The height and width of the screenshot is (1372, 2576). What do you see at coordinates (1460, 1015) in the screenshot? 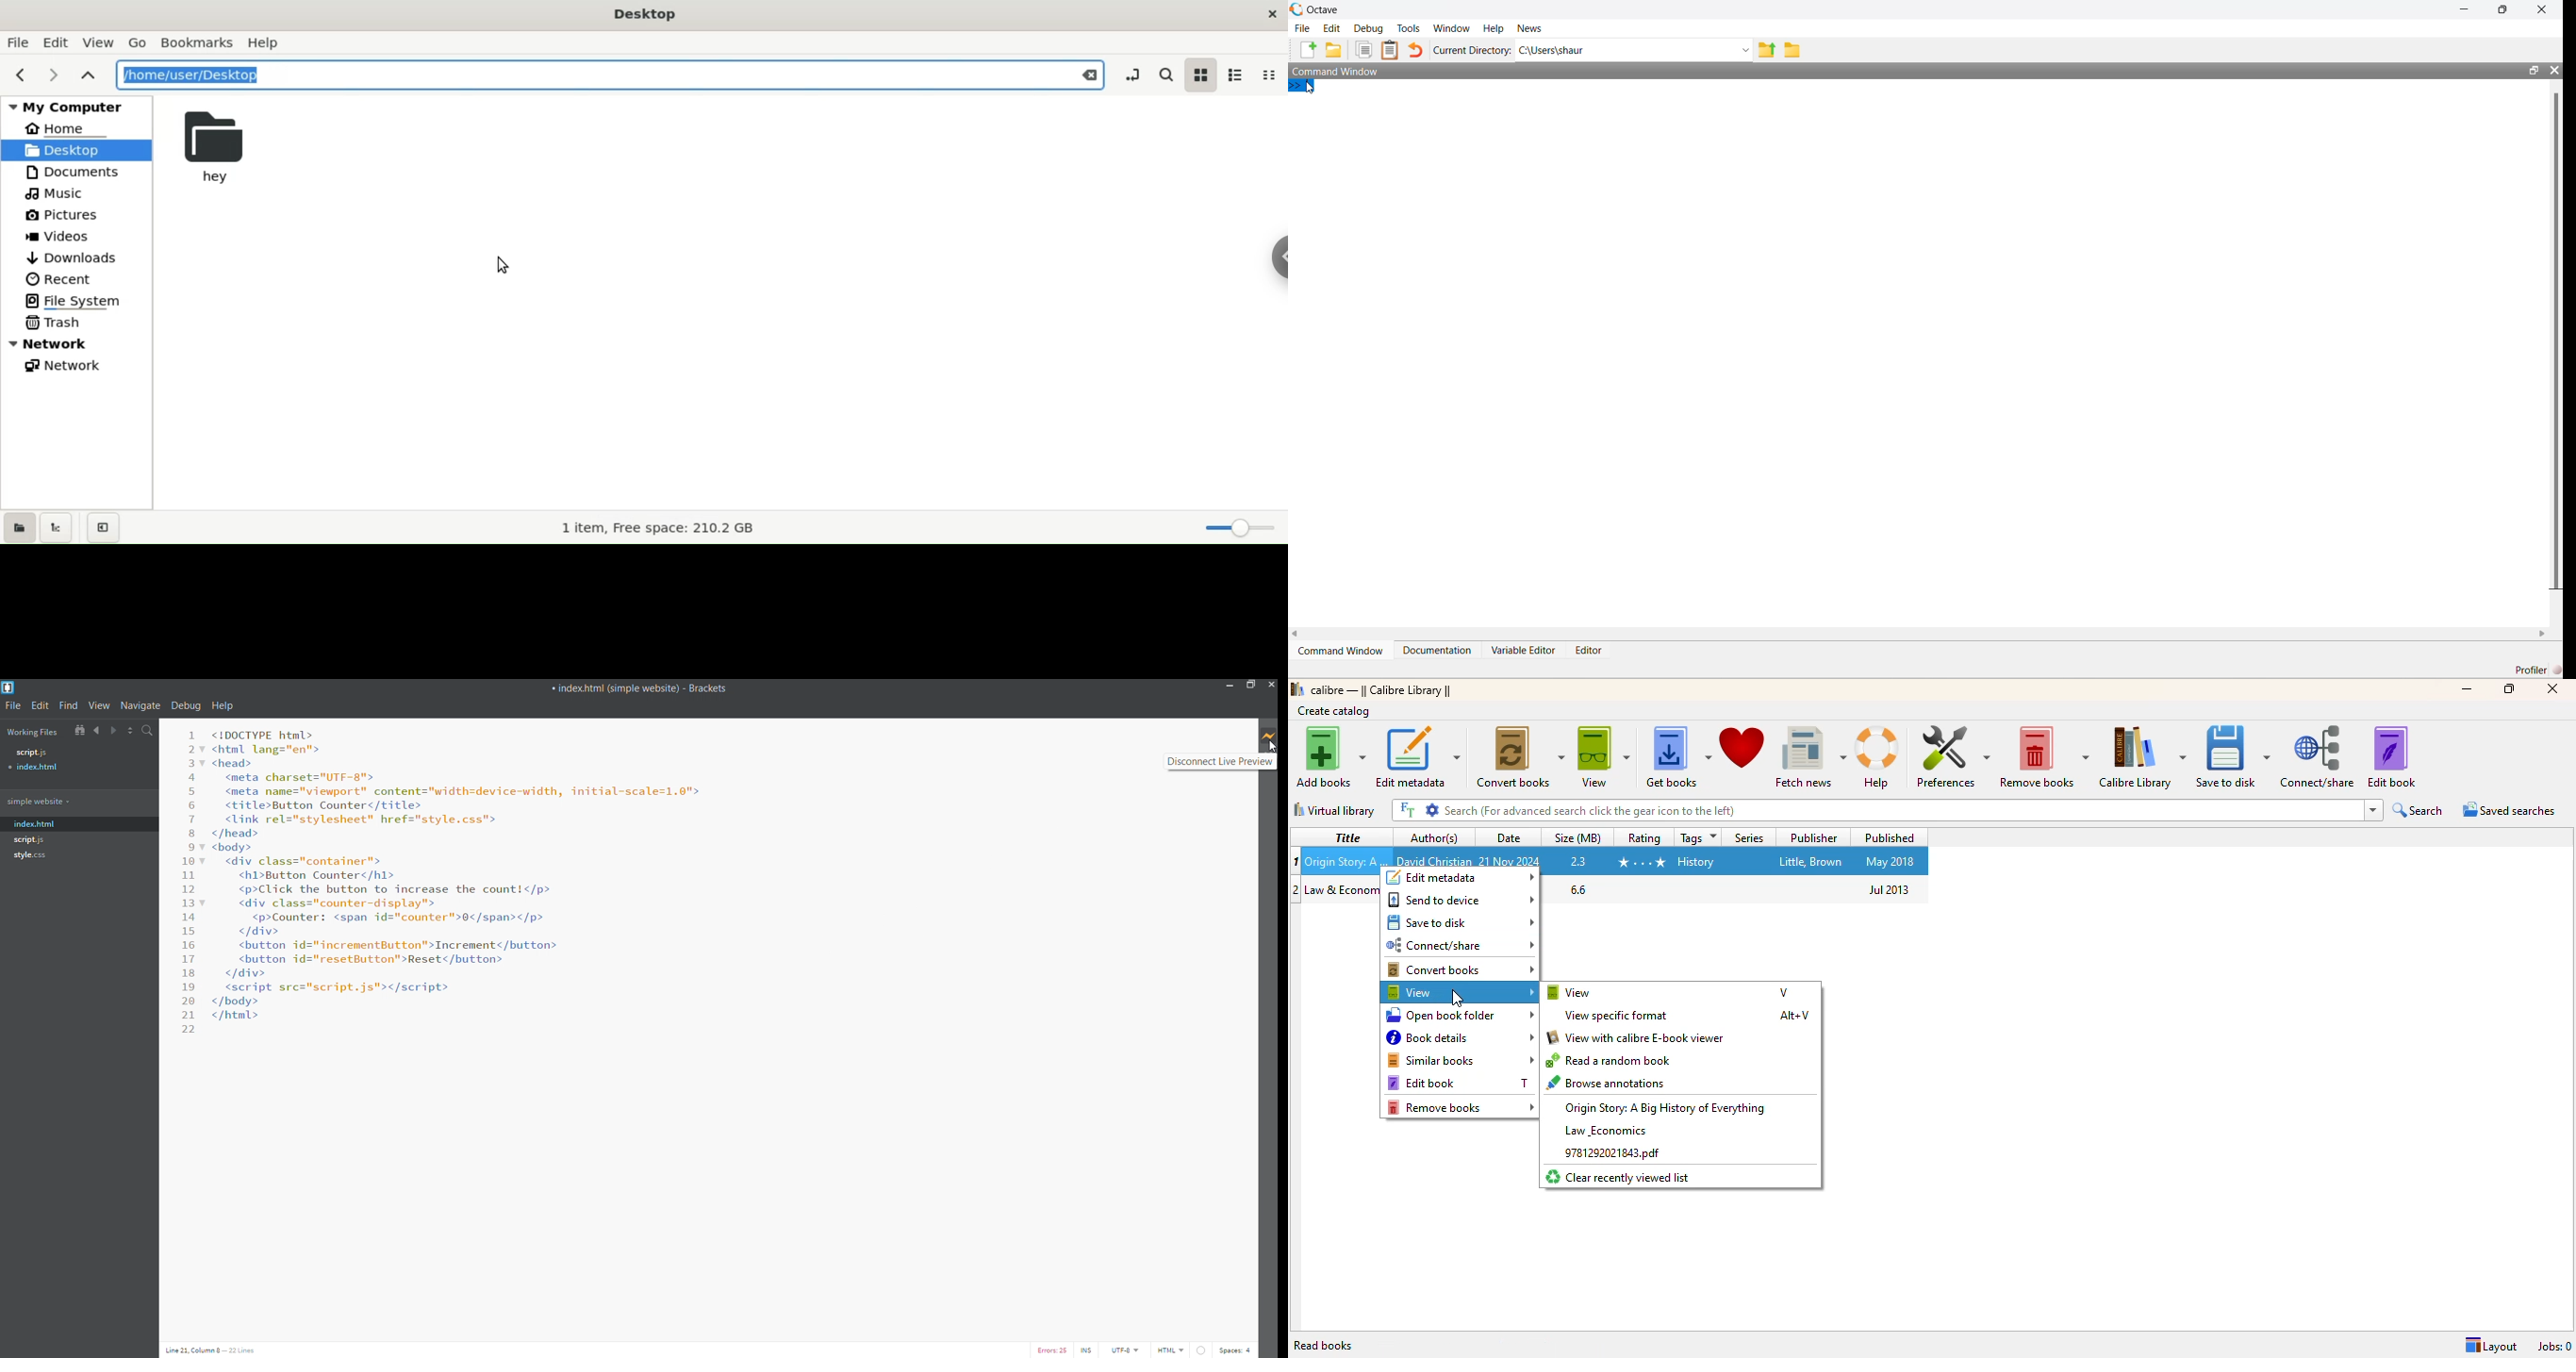
I see `open book folder` at bounding box center [1460, 1015].